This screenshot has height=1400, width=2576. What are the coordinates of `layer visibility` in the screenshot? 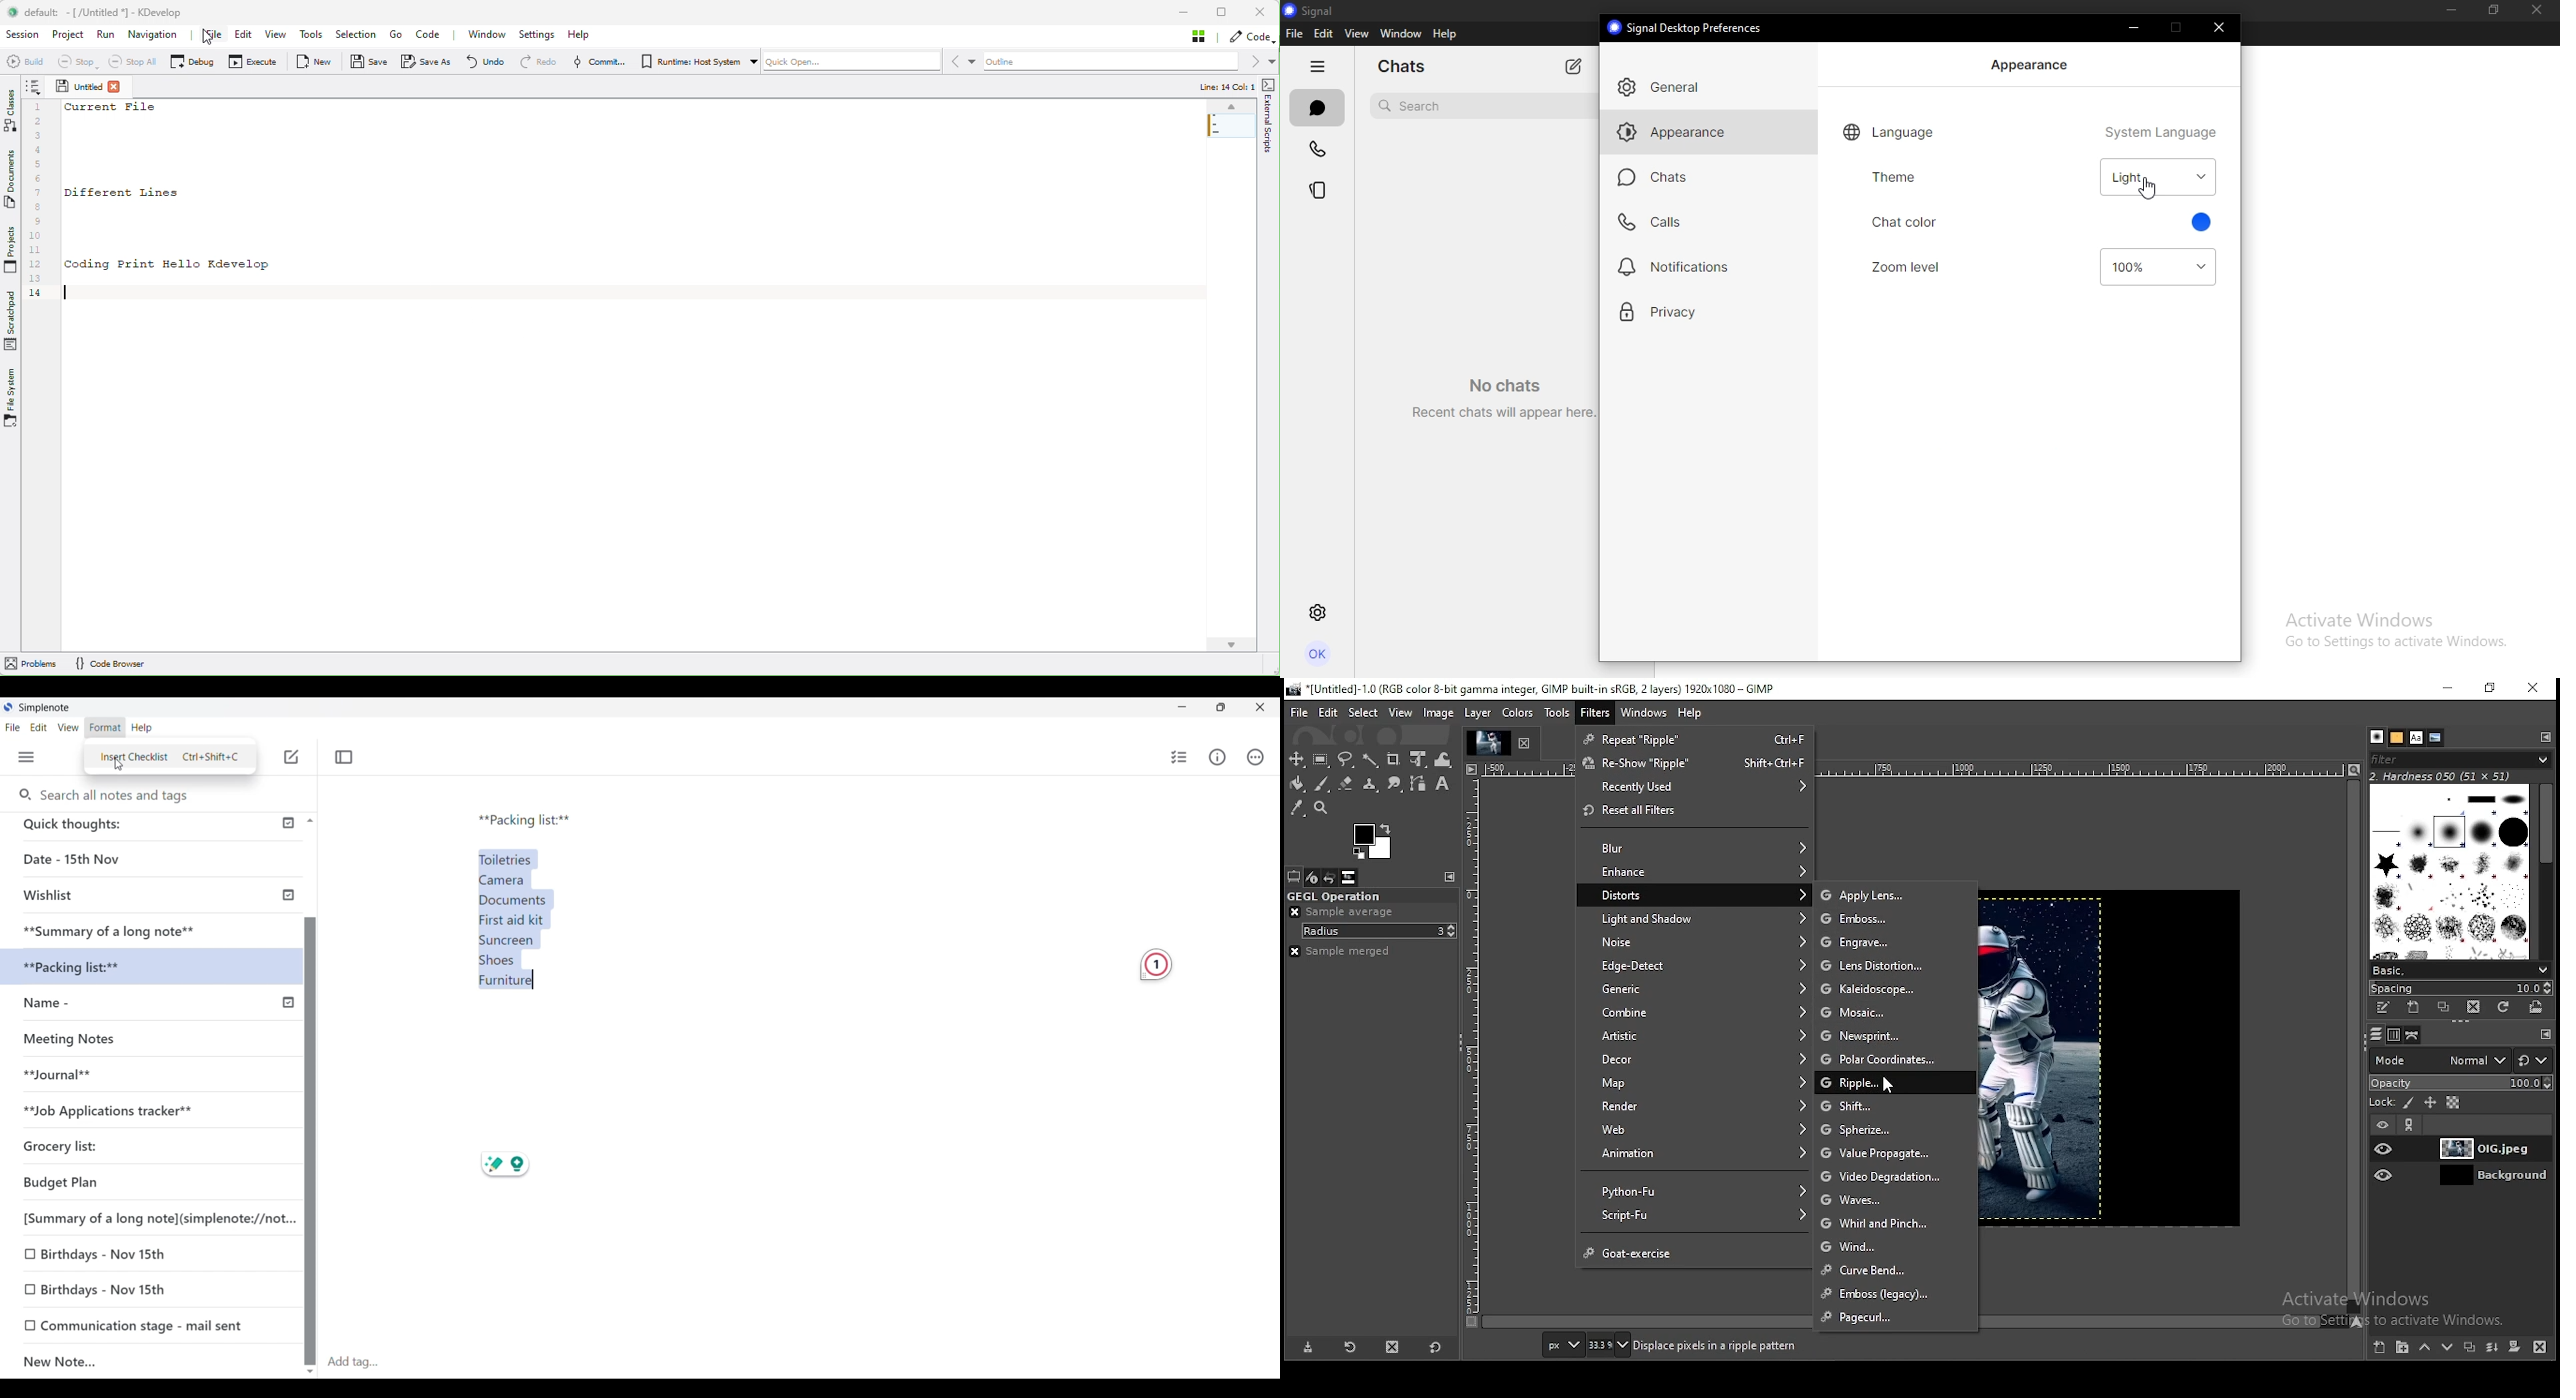 It's located at (2386, 1148).